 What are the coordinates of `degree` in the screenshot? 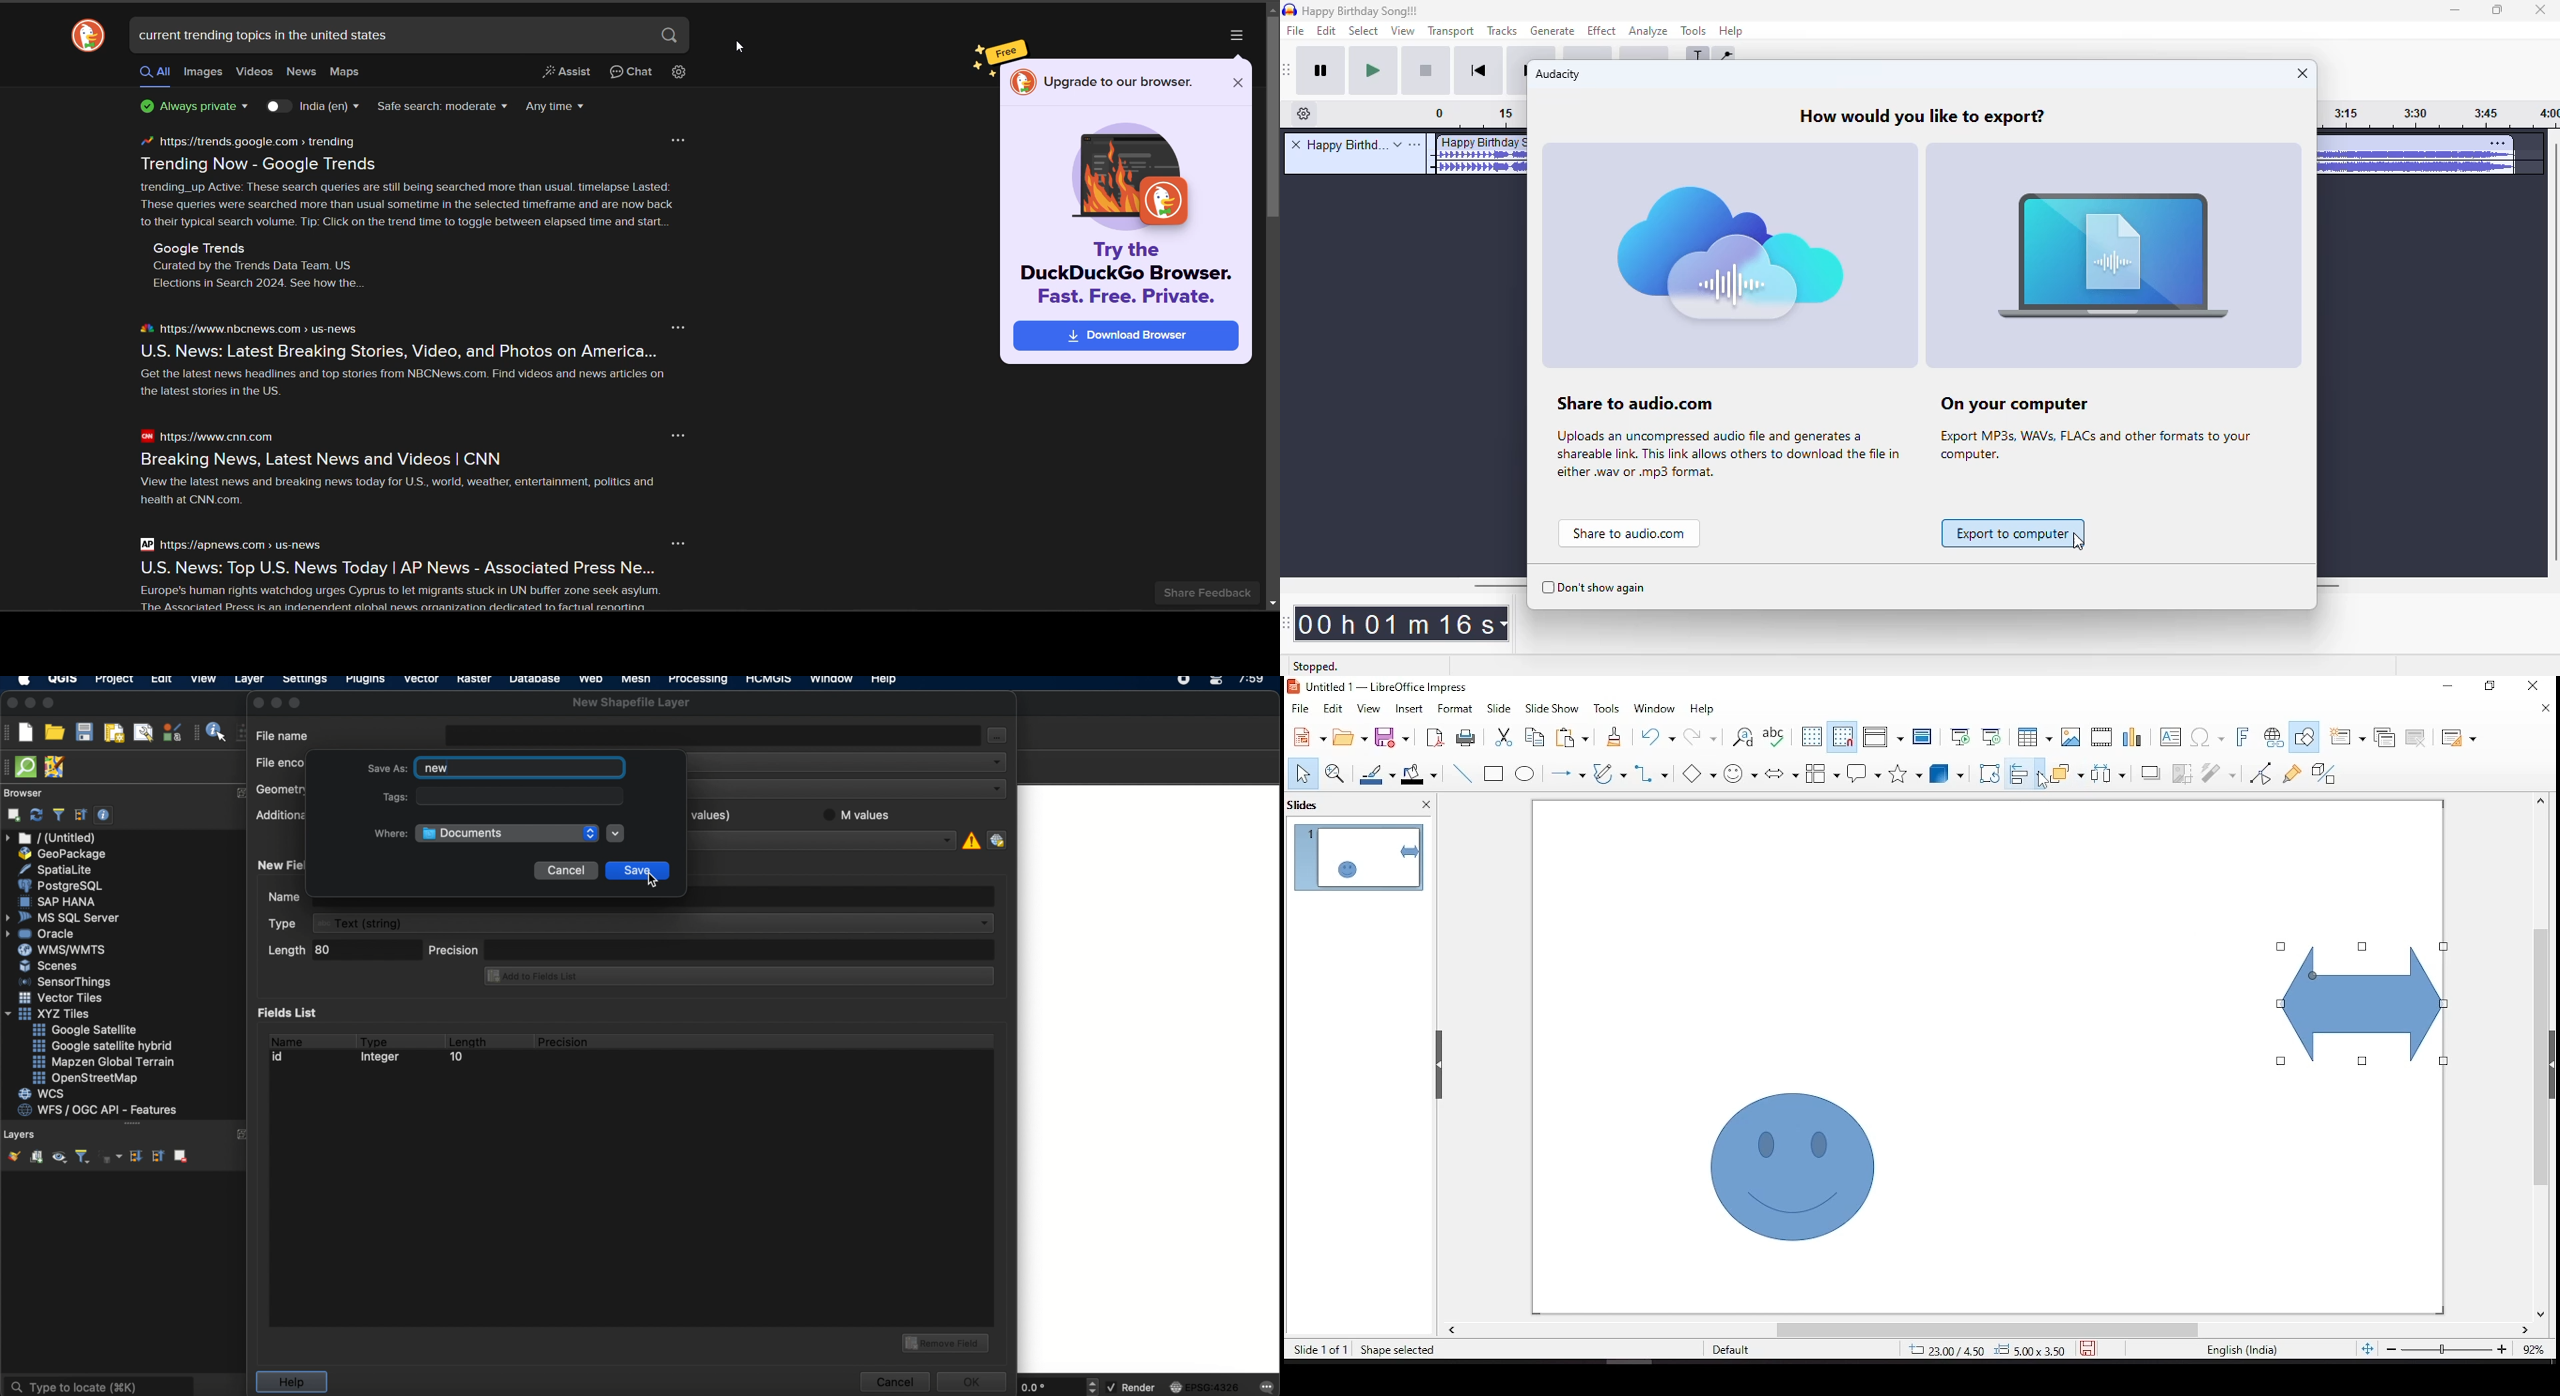 It's located at (1048, 1387).